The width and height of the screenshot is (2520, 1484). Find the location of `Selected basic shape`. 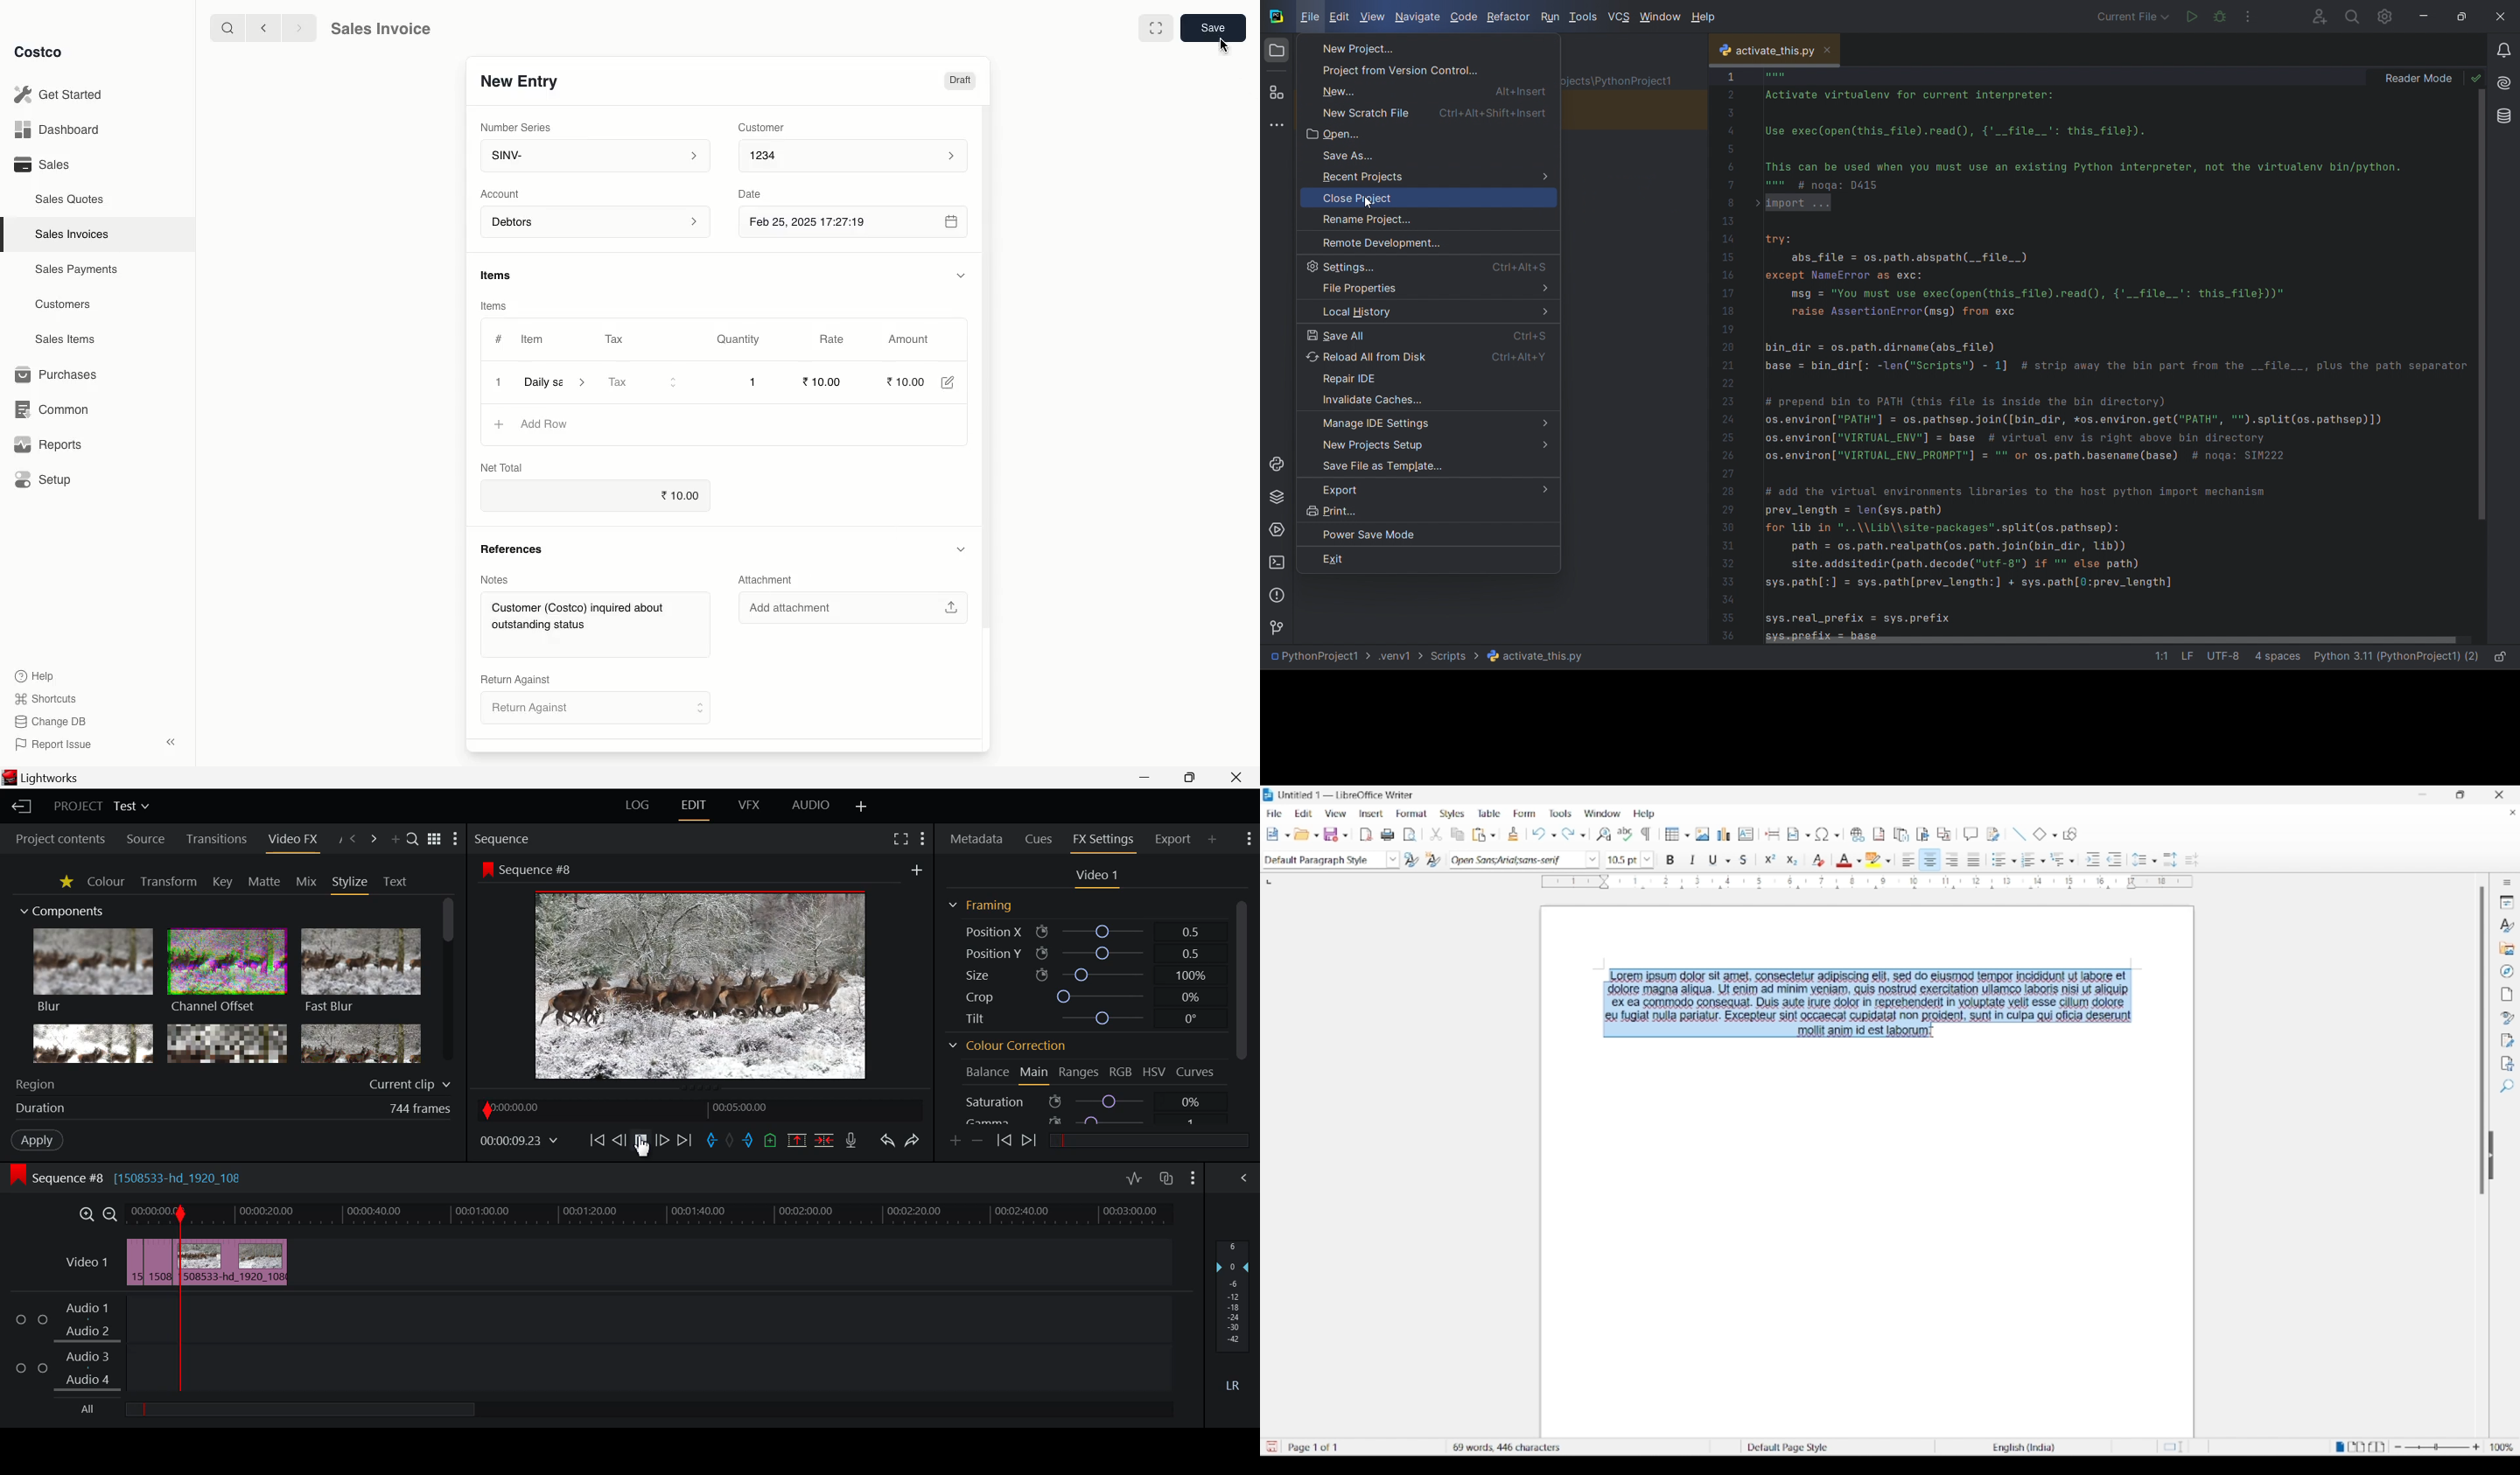

Selected basic shape is located at coordinates (2040, 833).